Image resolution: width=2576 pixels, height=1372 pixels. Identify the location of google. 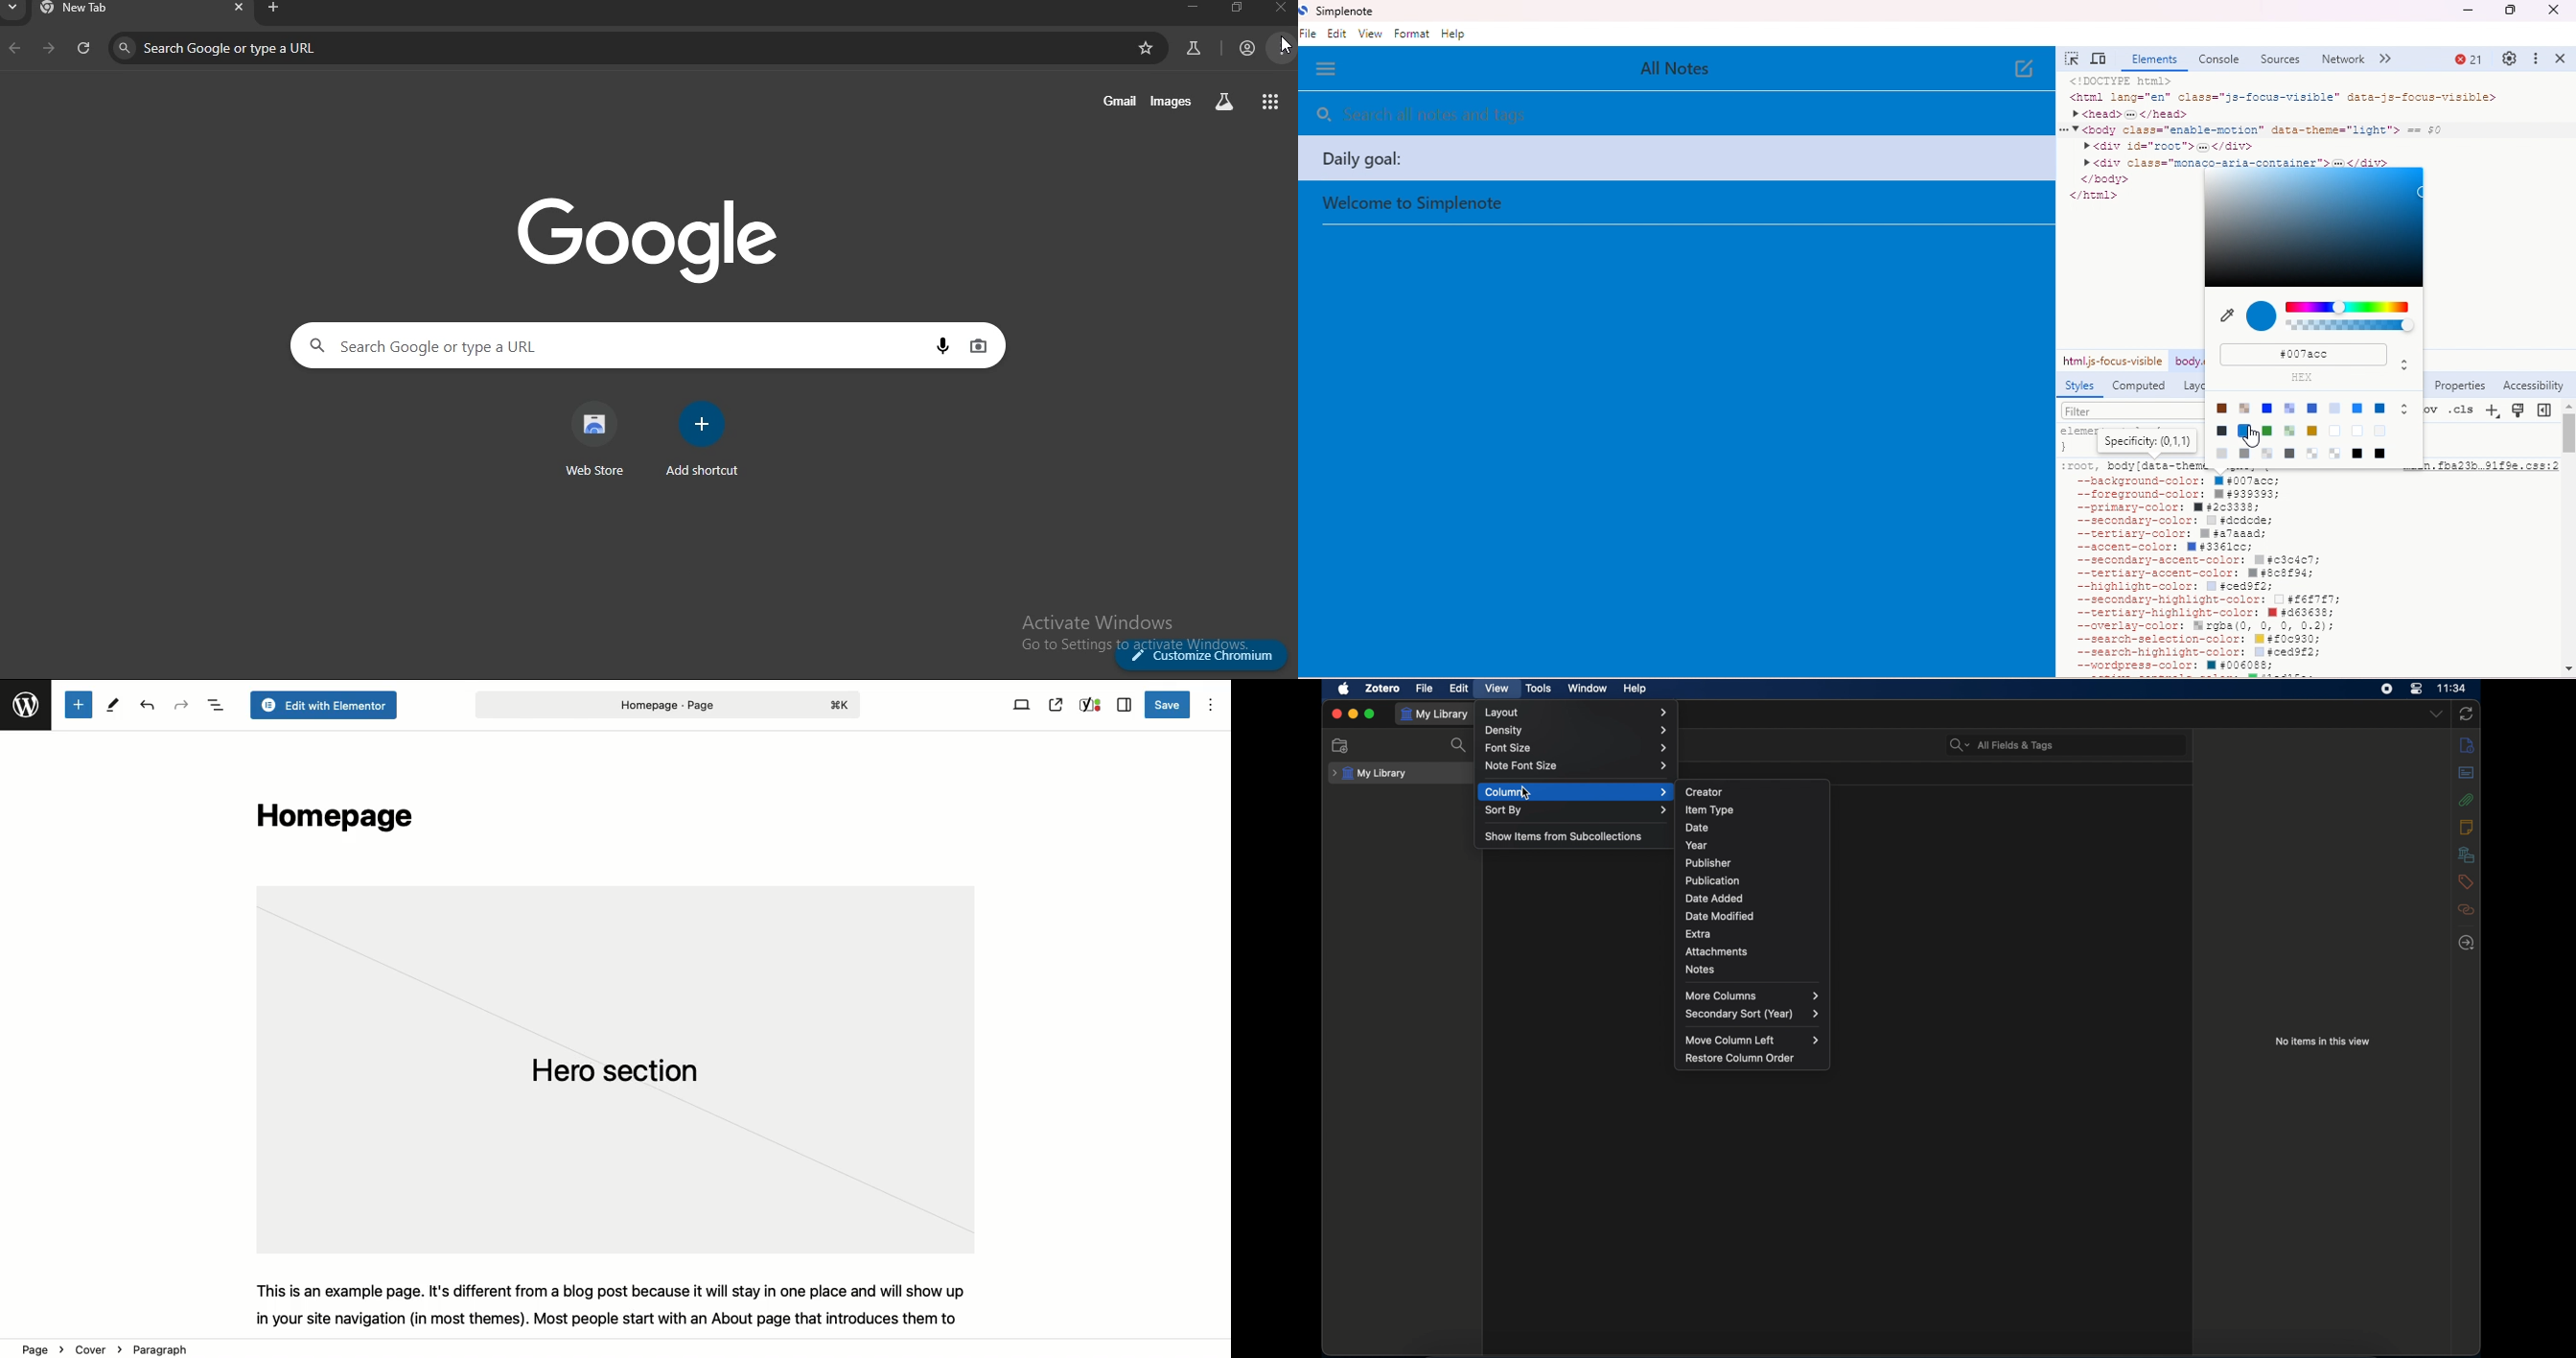
(648, 233).